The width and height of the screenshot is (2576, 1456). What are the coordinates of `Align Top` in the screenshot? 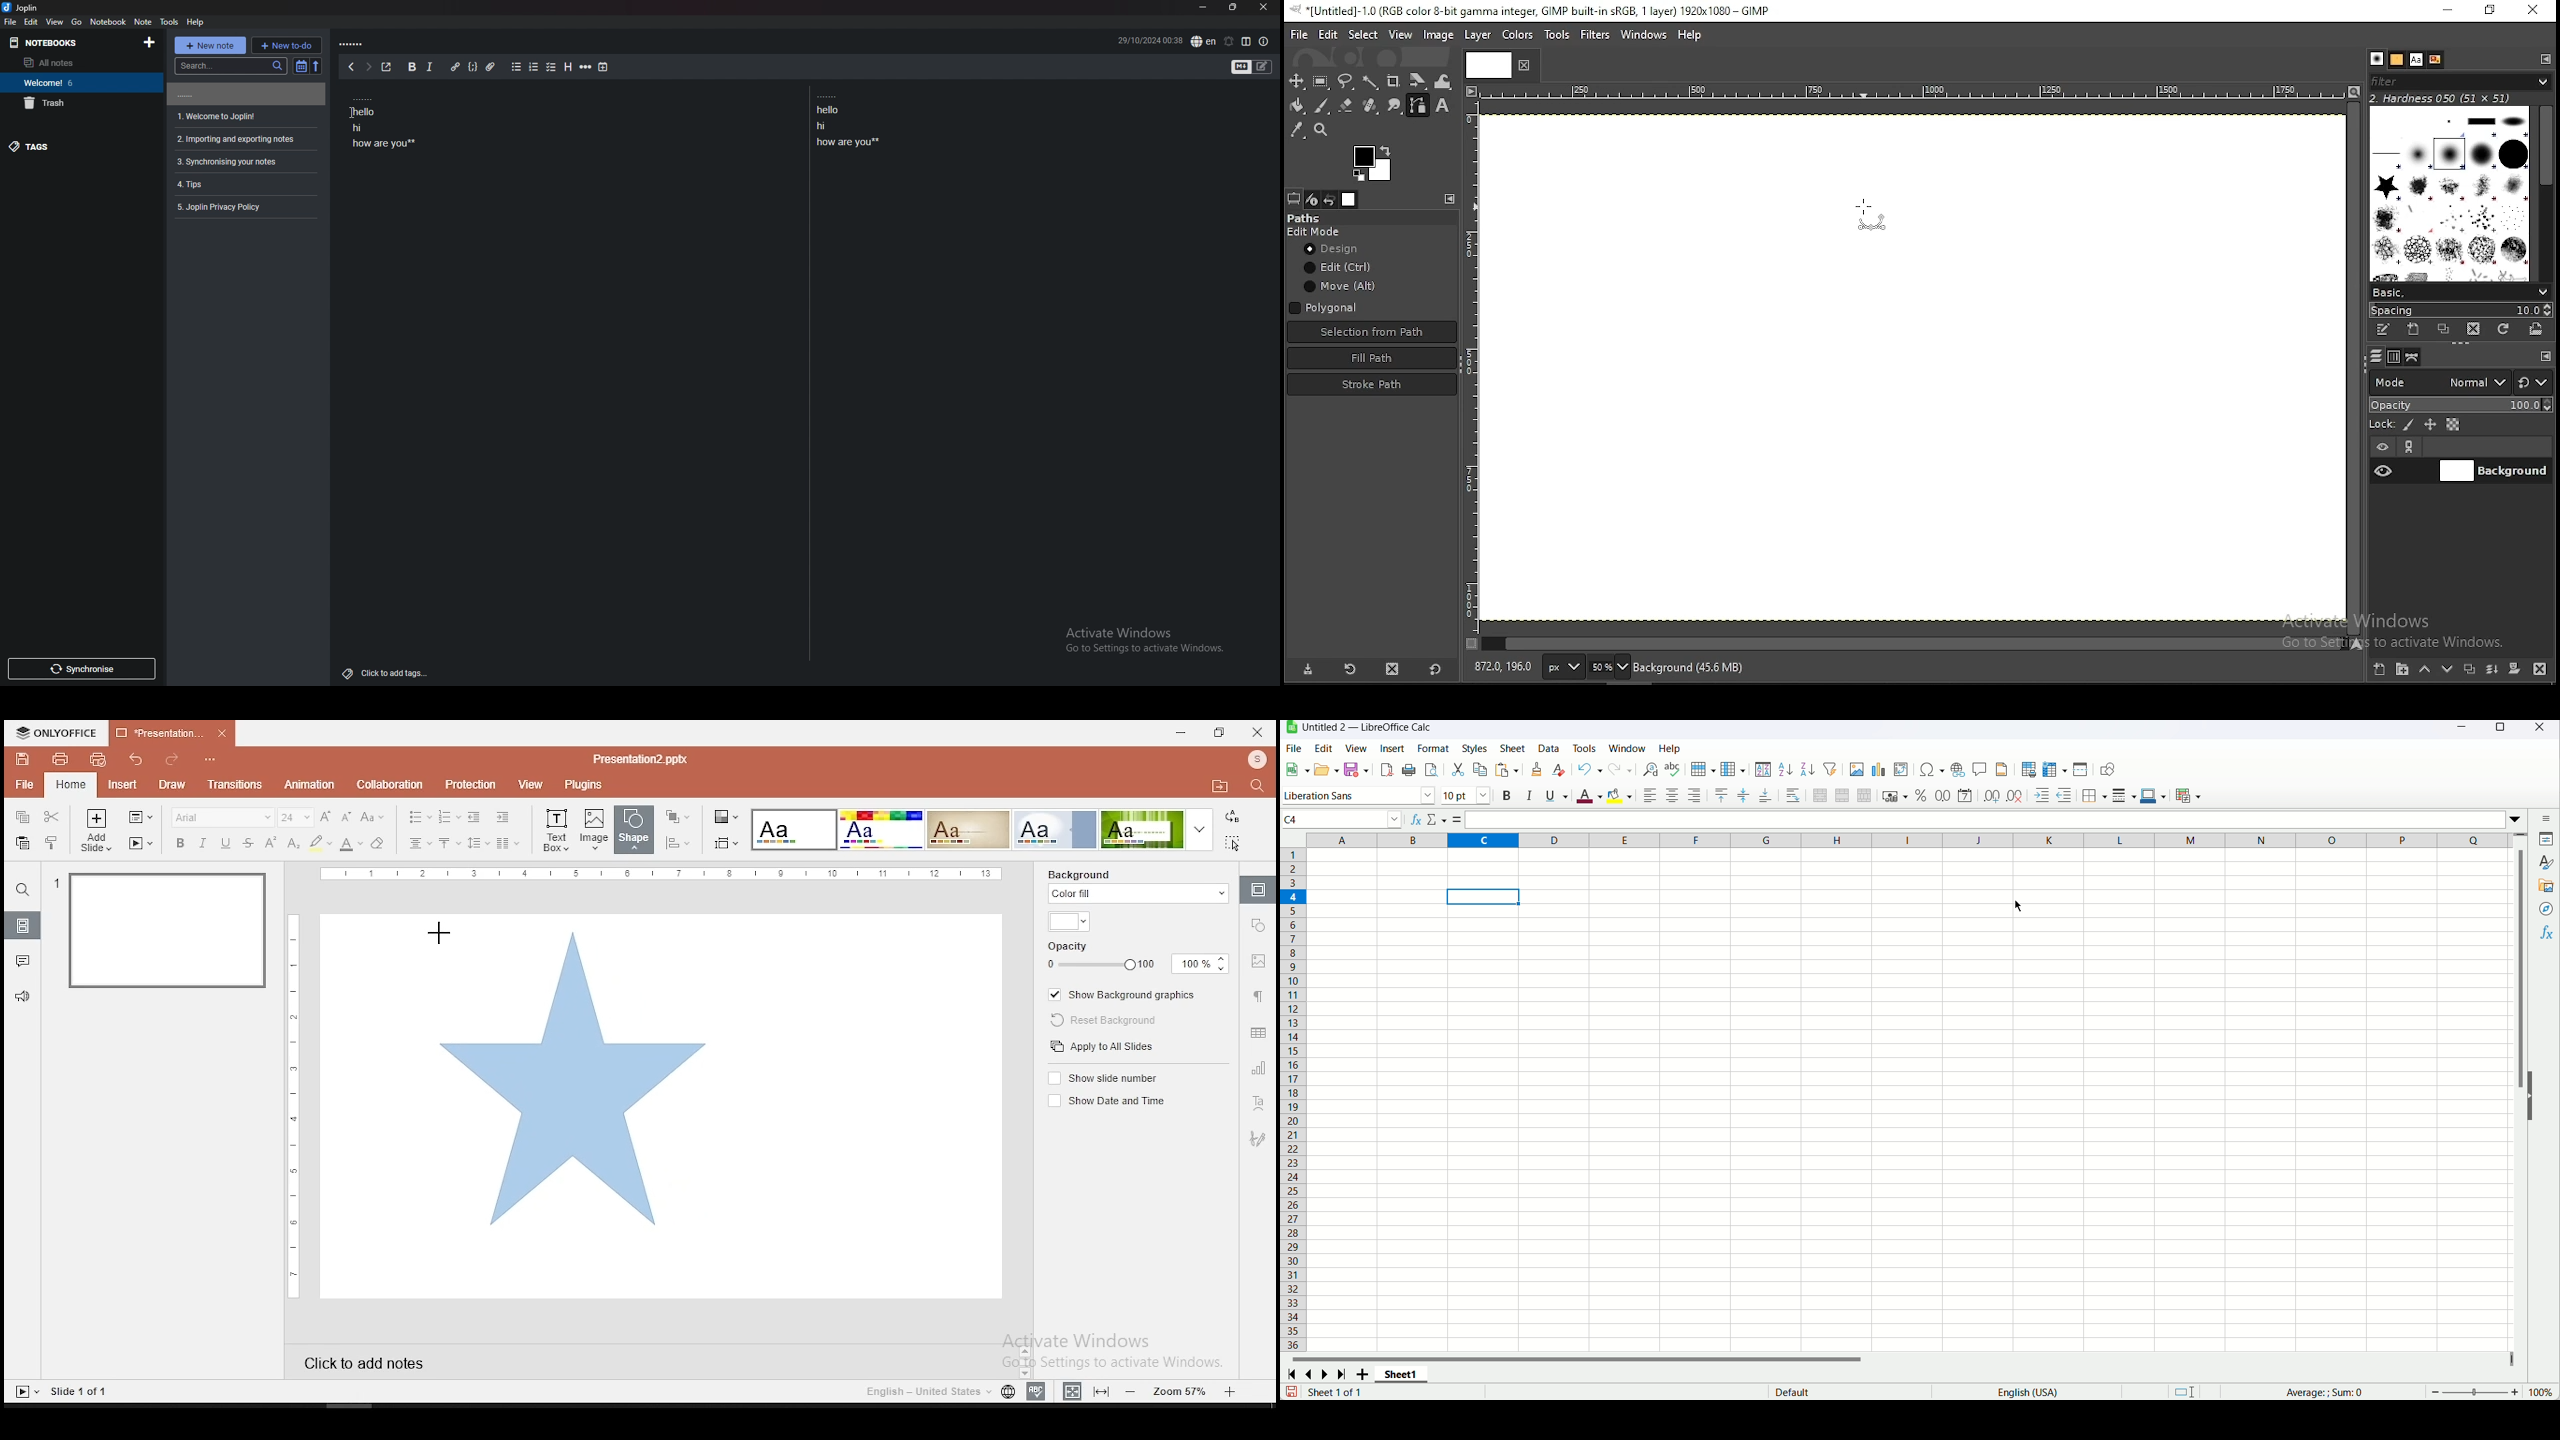 It's located at (1721, 796).